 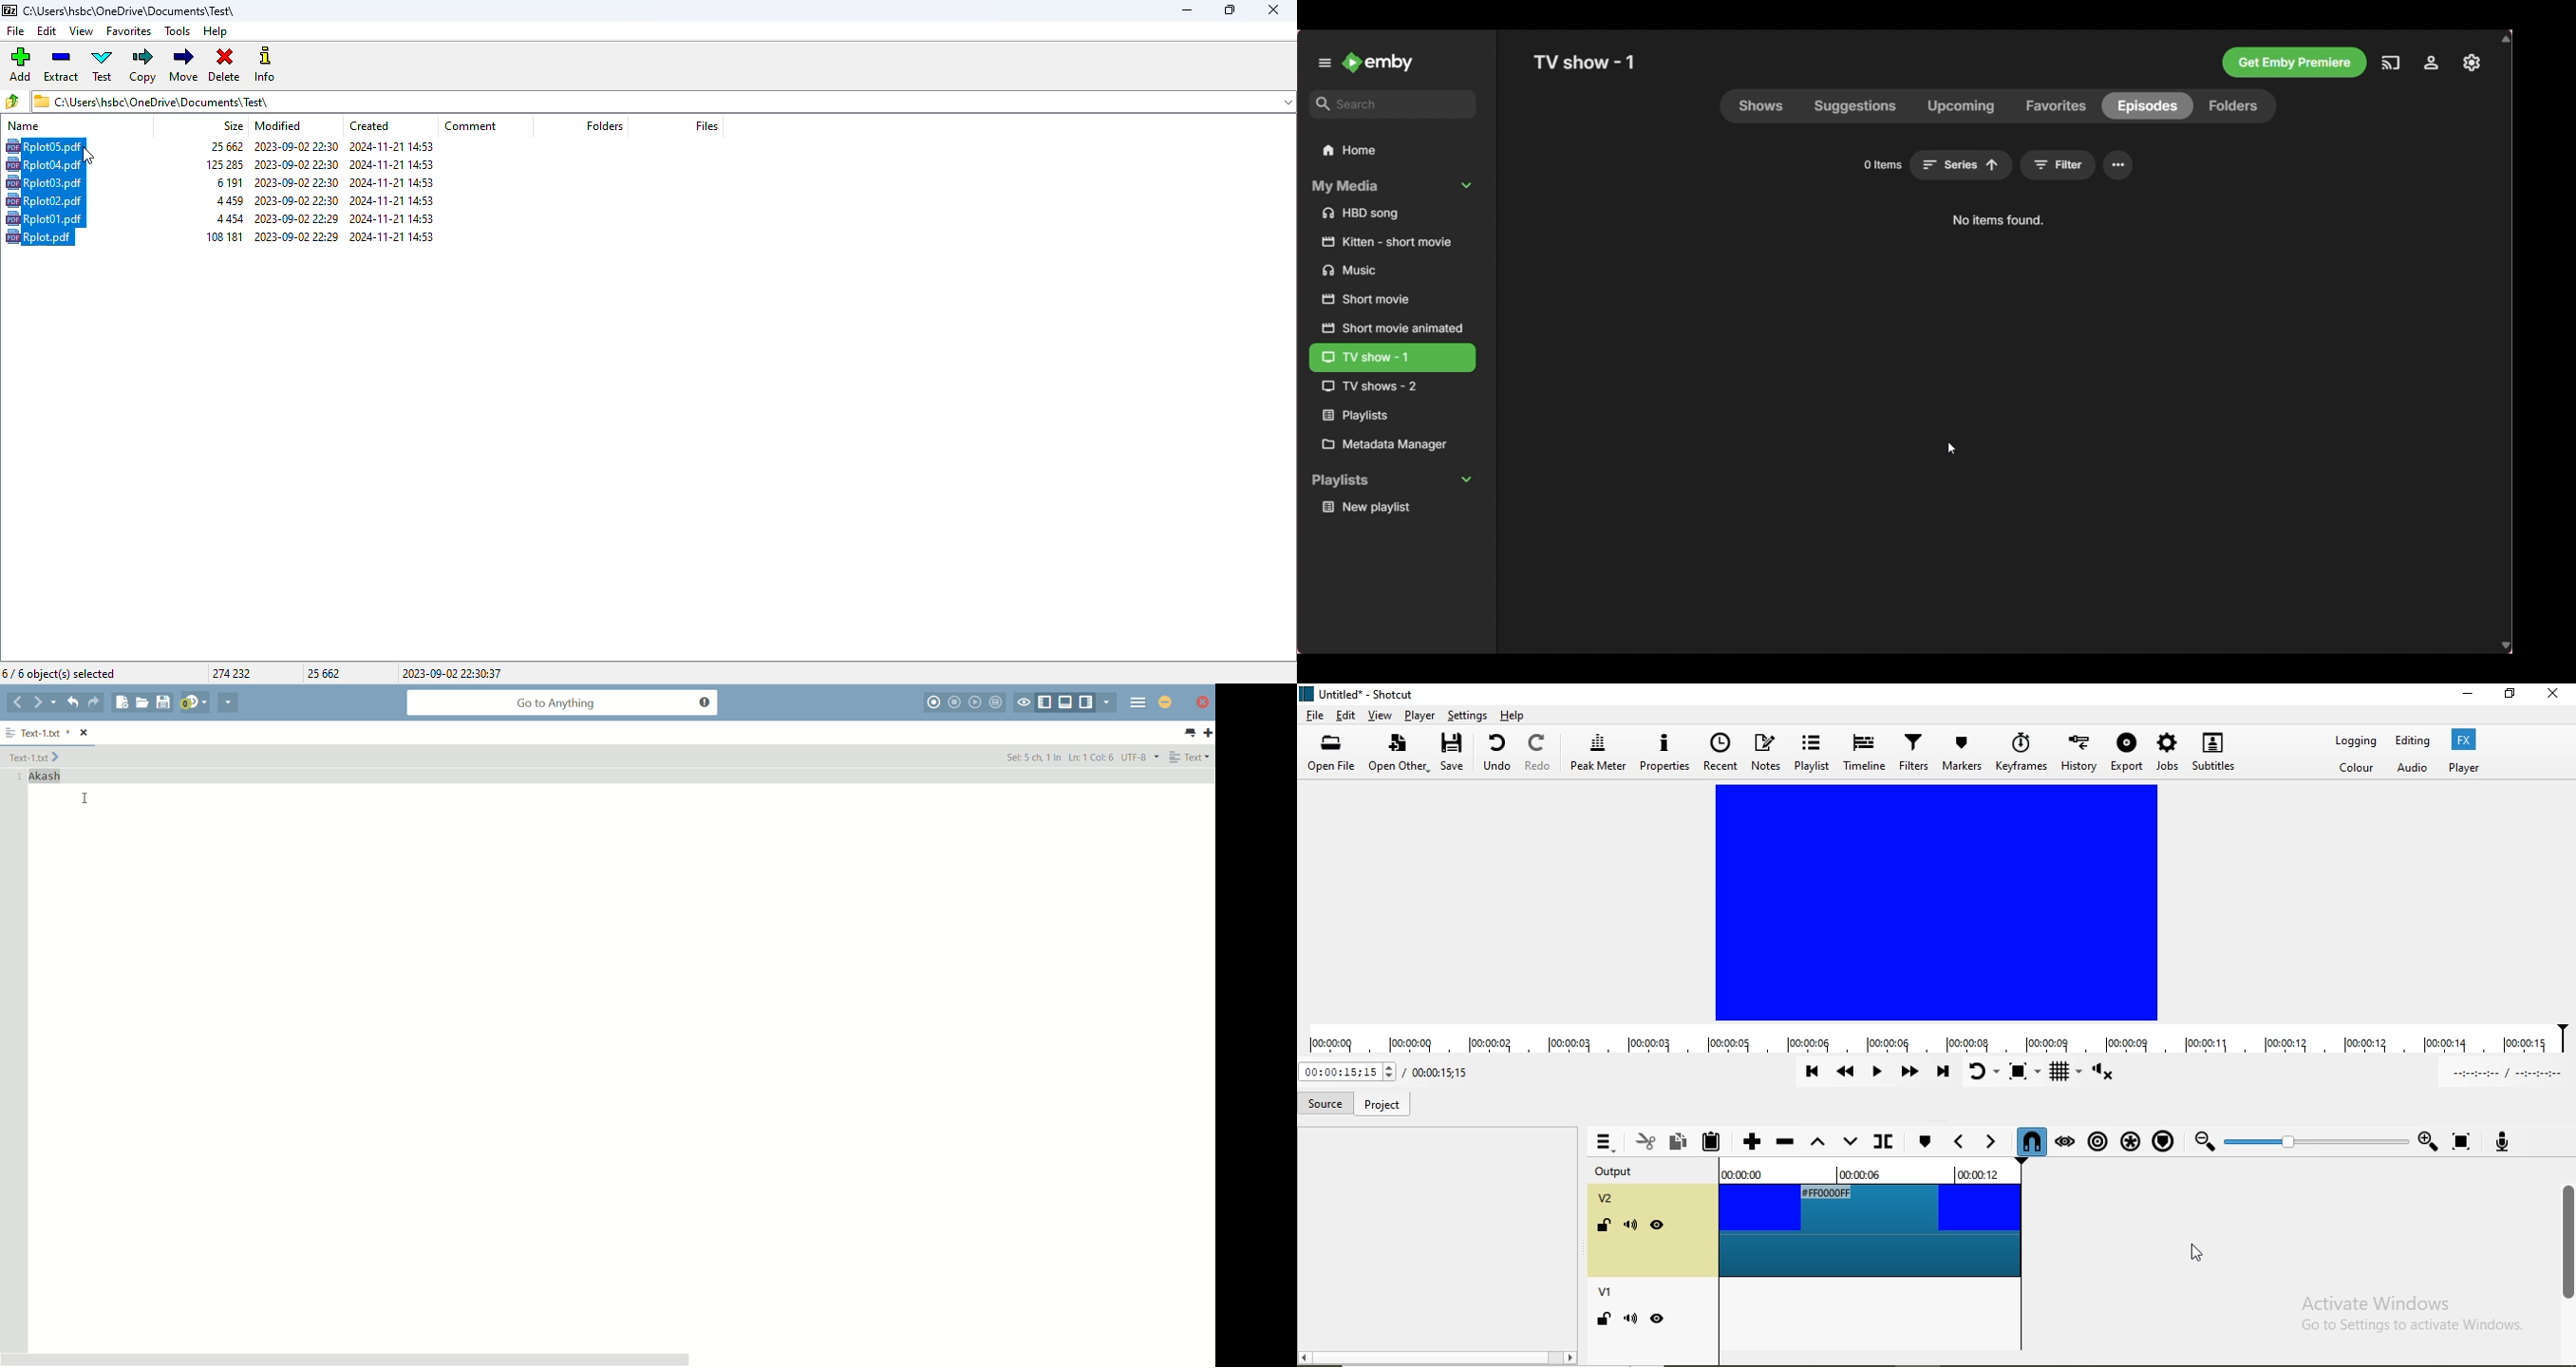 What do you see at coordinates (1599, 750) in the screenshot?
I see `peak meter` at bounding box center [1599, 750].